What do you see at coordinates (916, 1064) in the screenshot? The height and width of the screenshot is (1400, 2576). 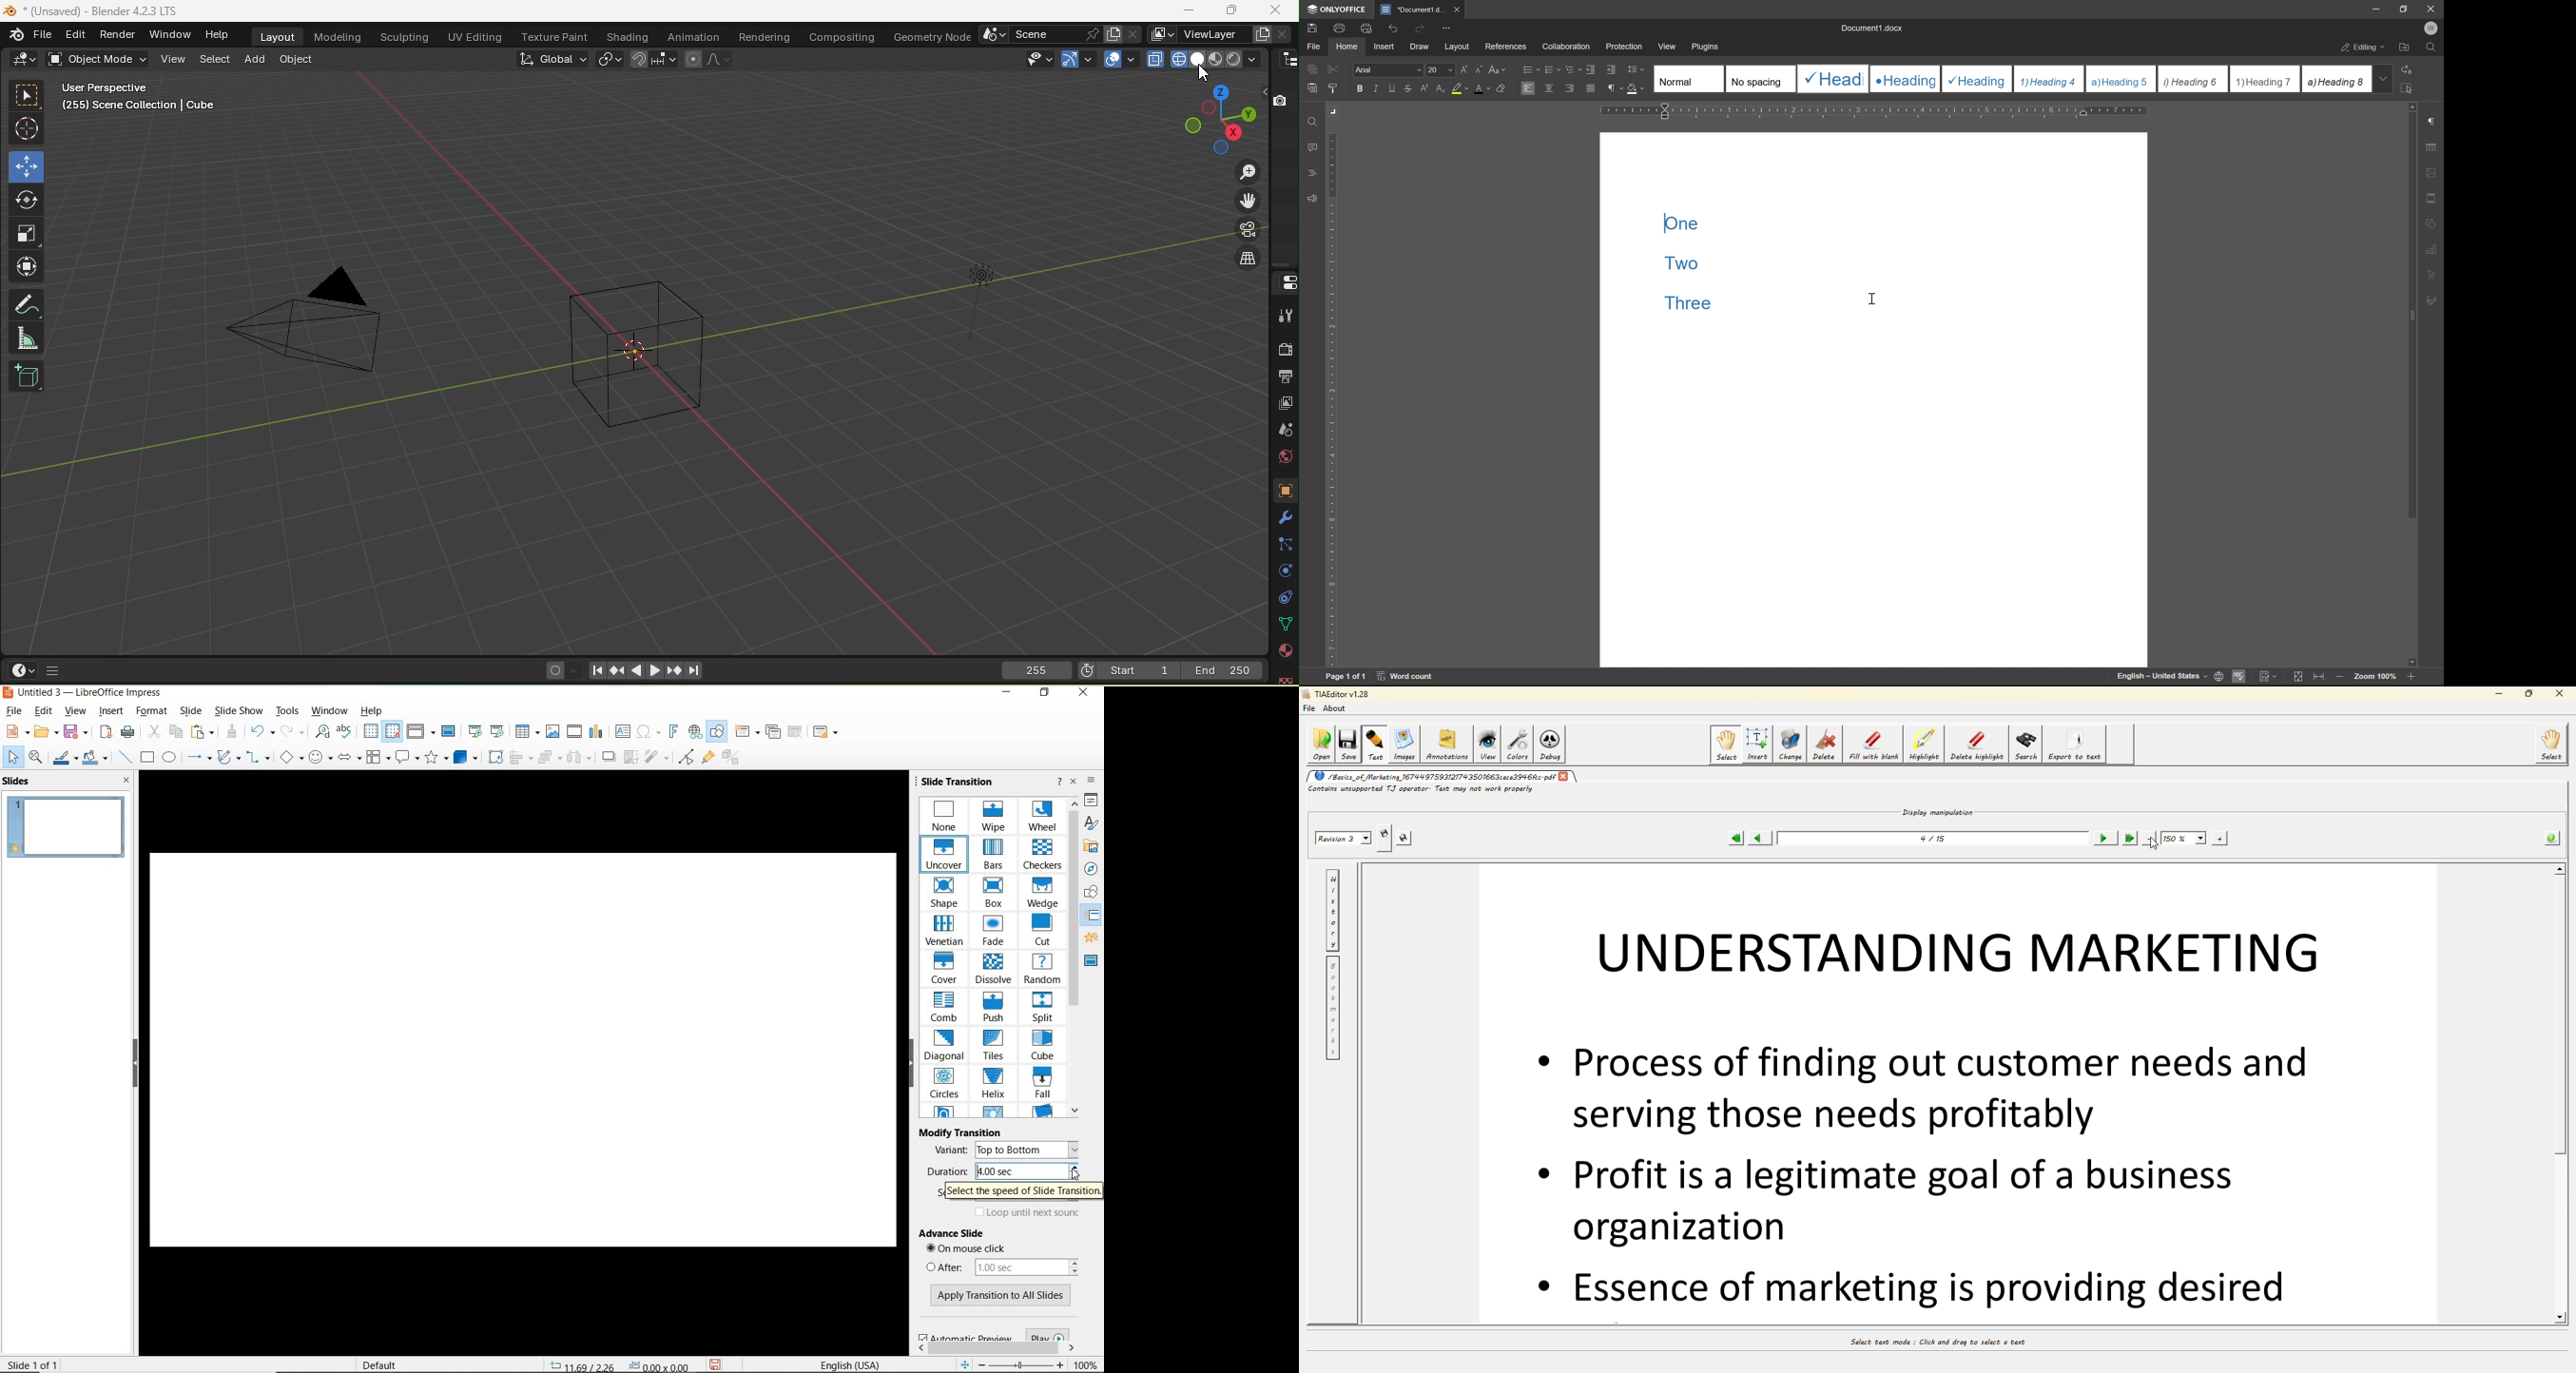 I see `HIDE` at bounding box center [916, 1064].